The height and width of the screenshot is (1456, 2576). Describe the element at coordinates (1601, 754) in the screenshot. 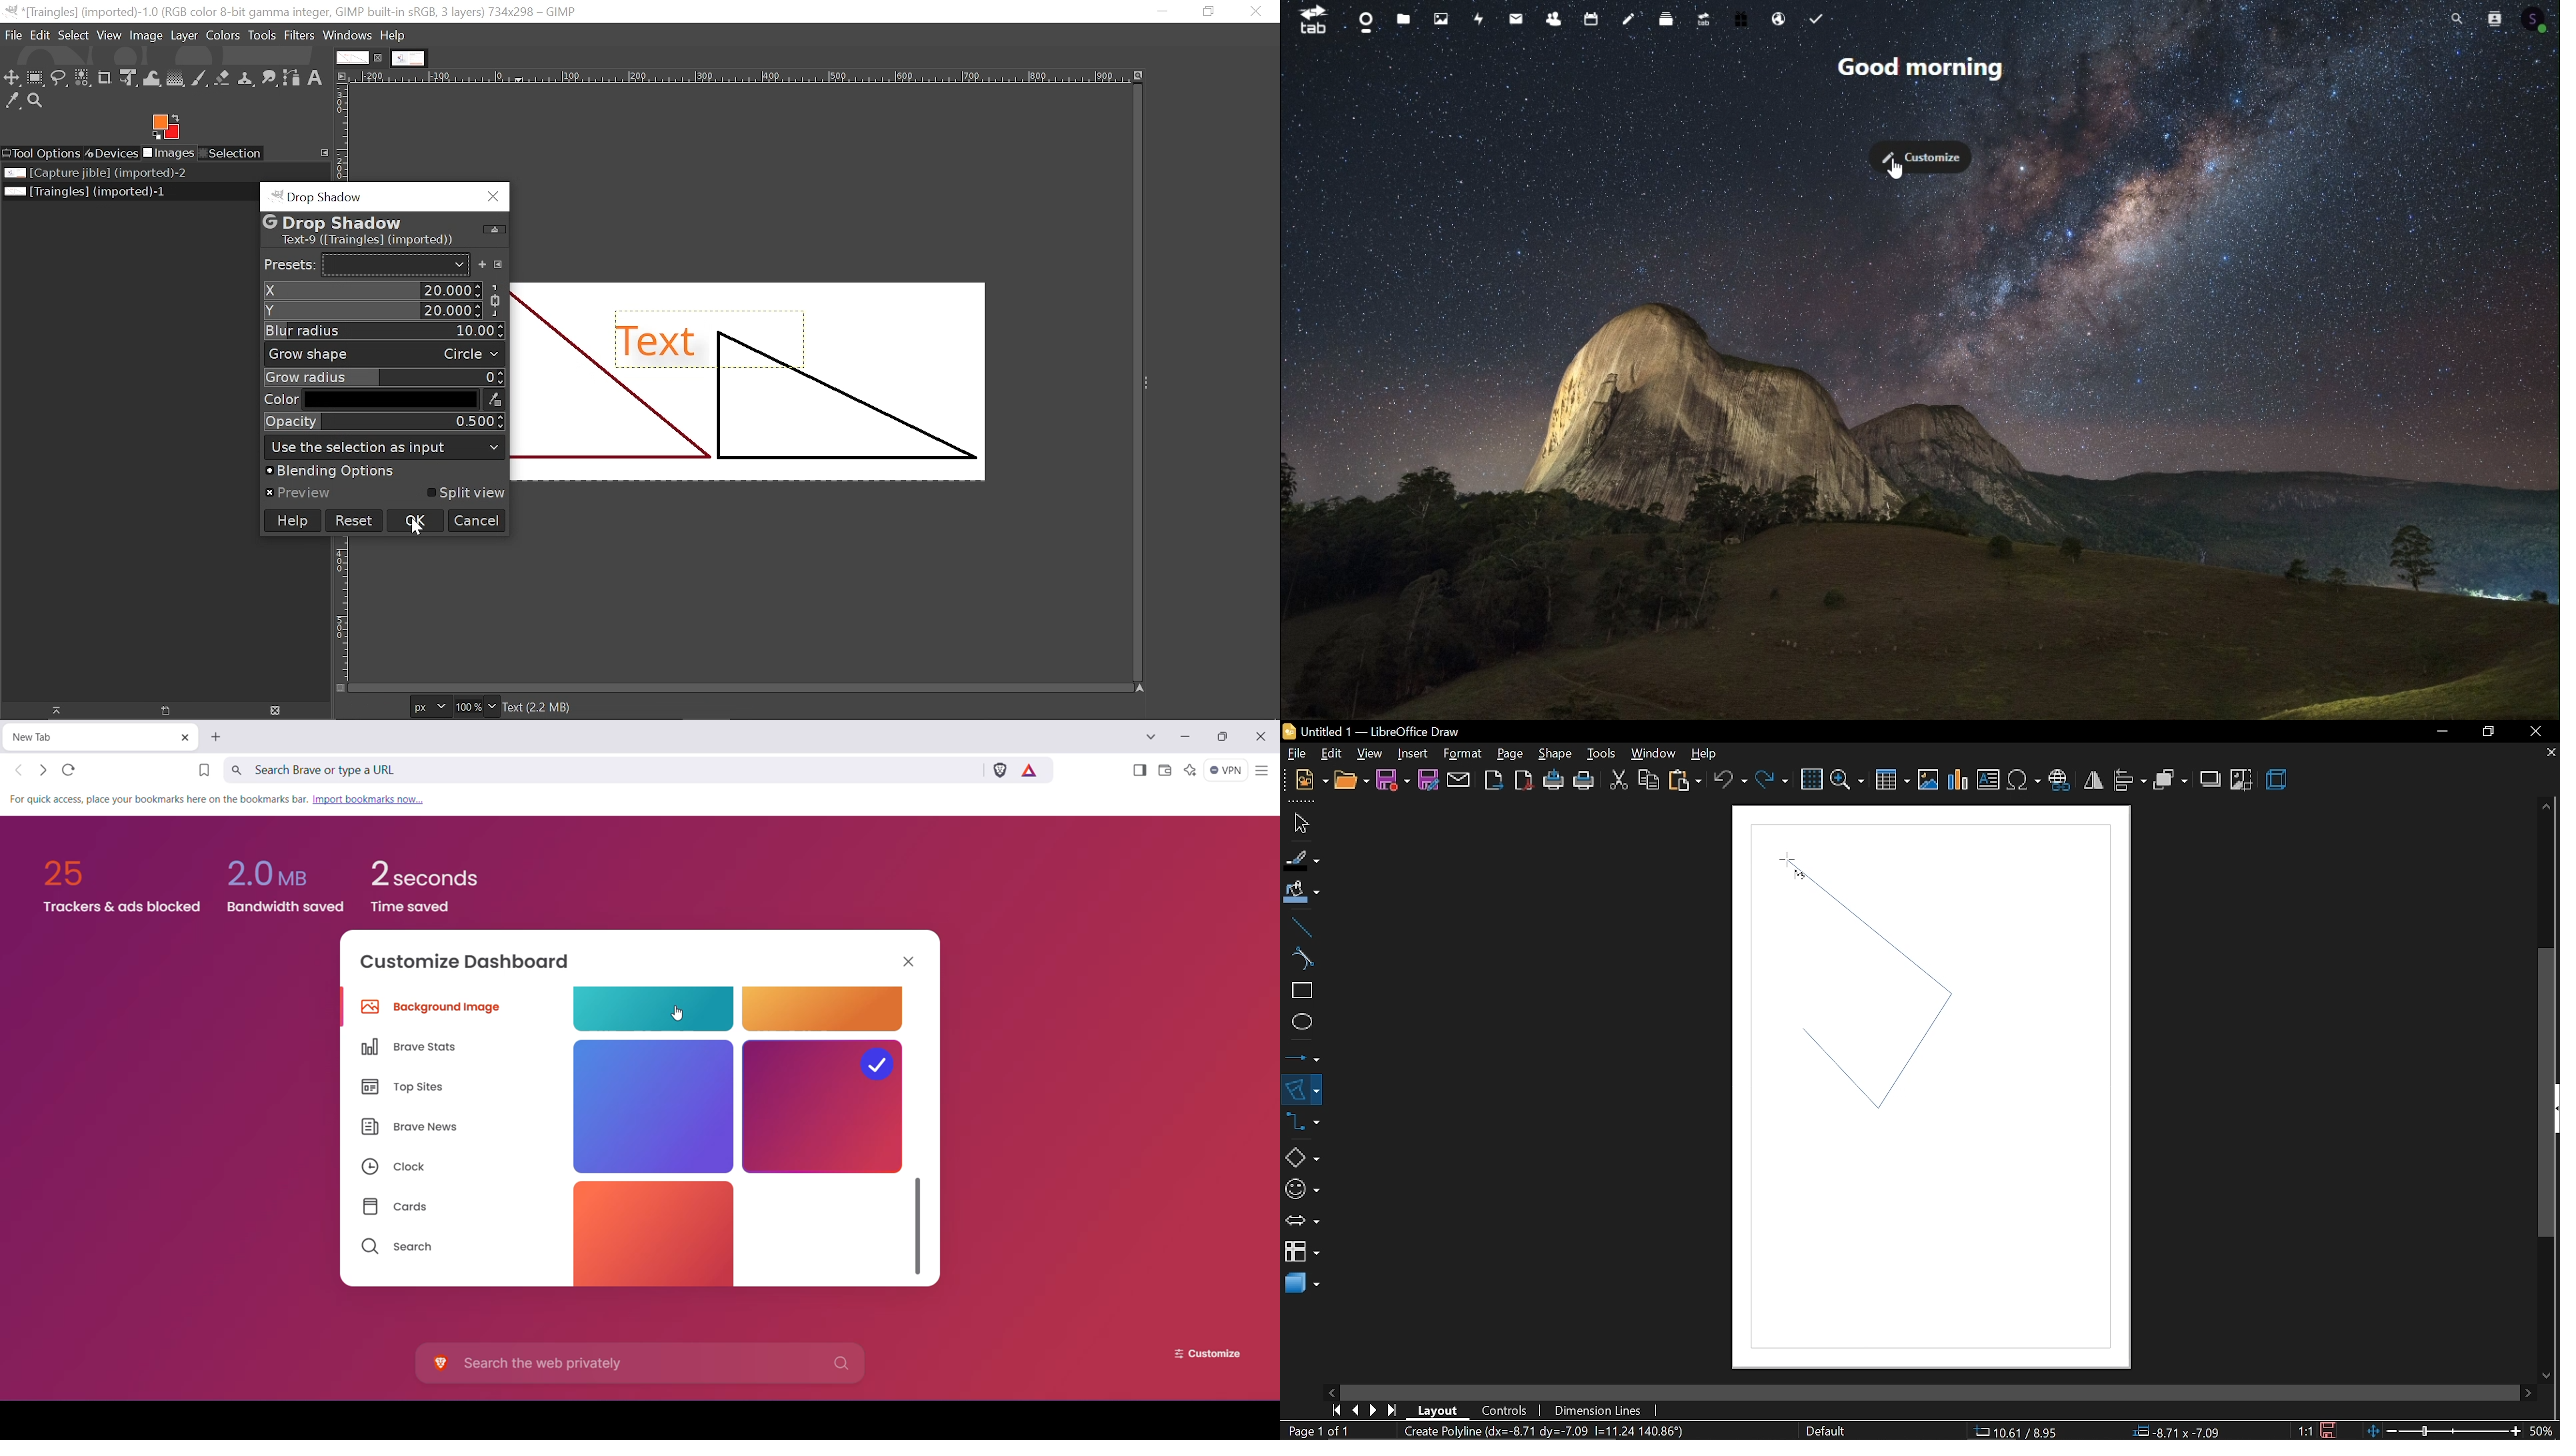

I see `tools` at that location.